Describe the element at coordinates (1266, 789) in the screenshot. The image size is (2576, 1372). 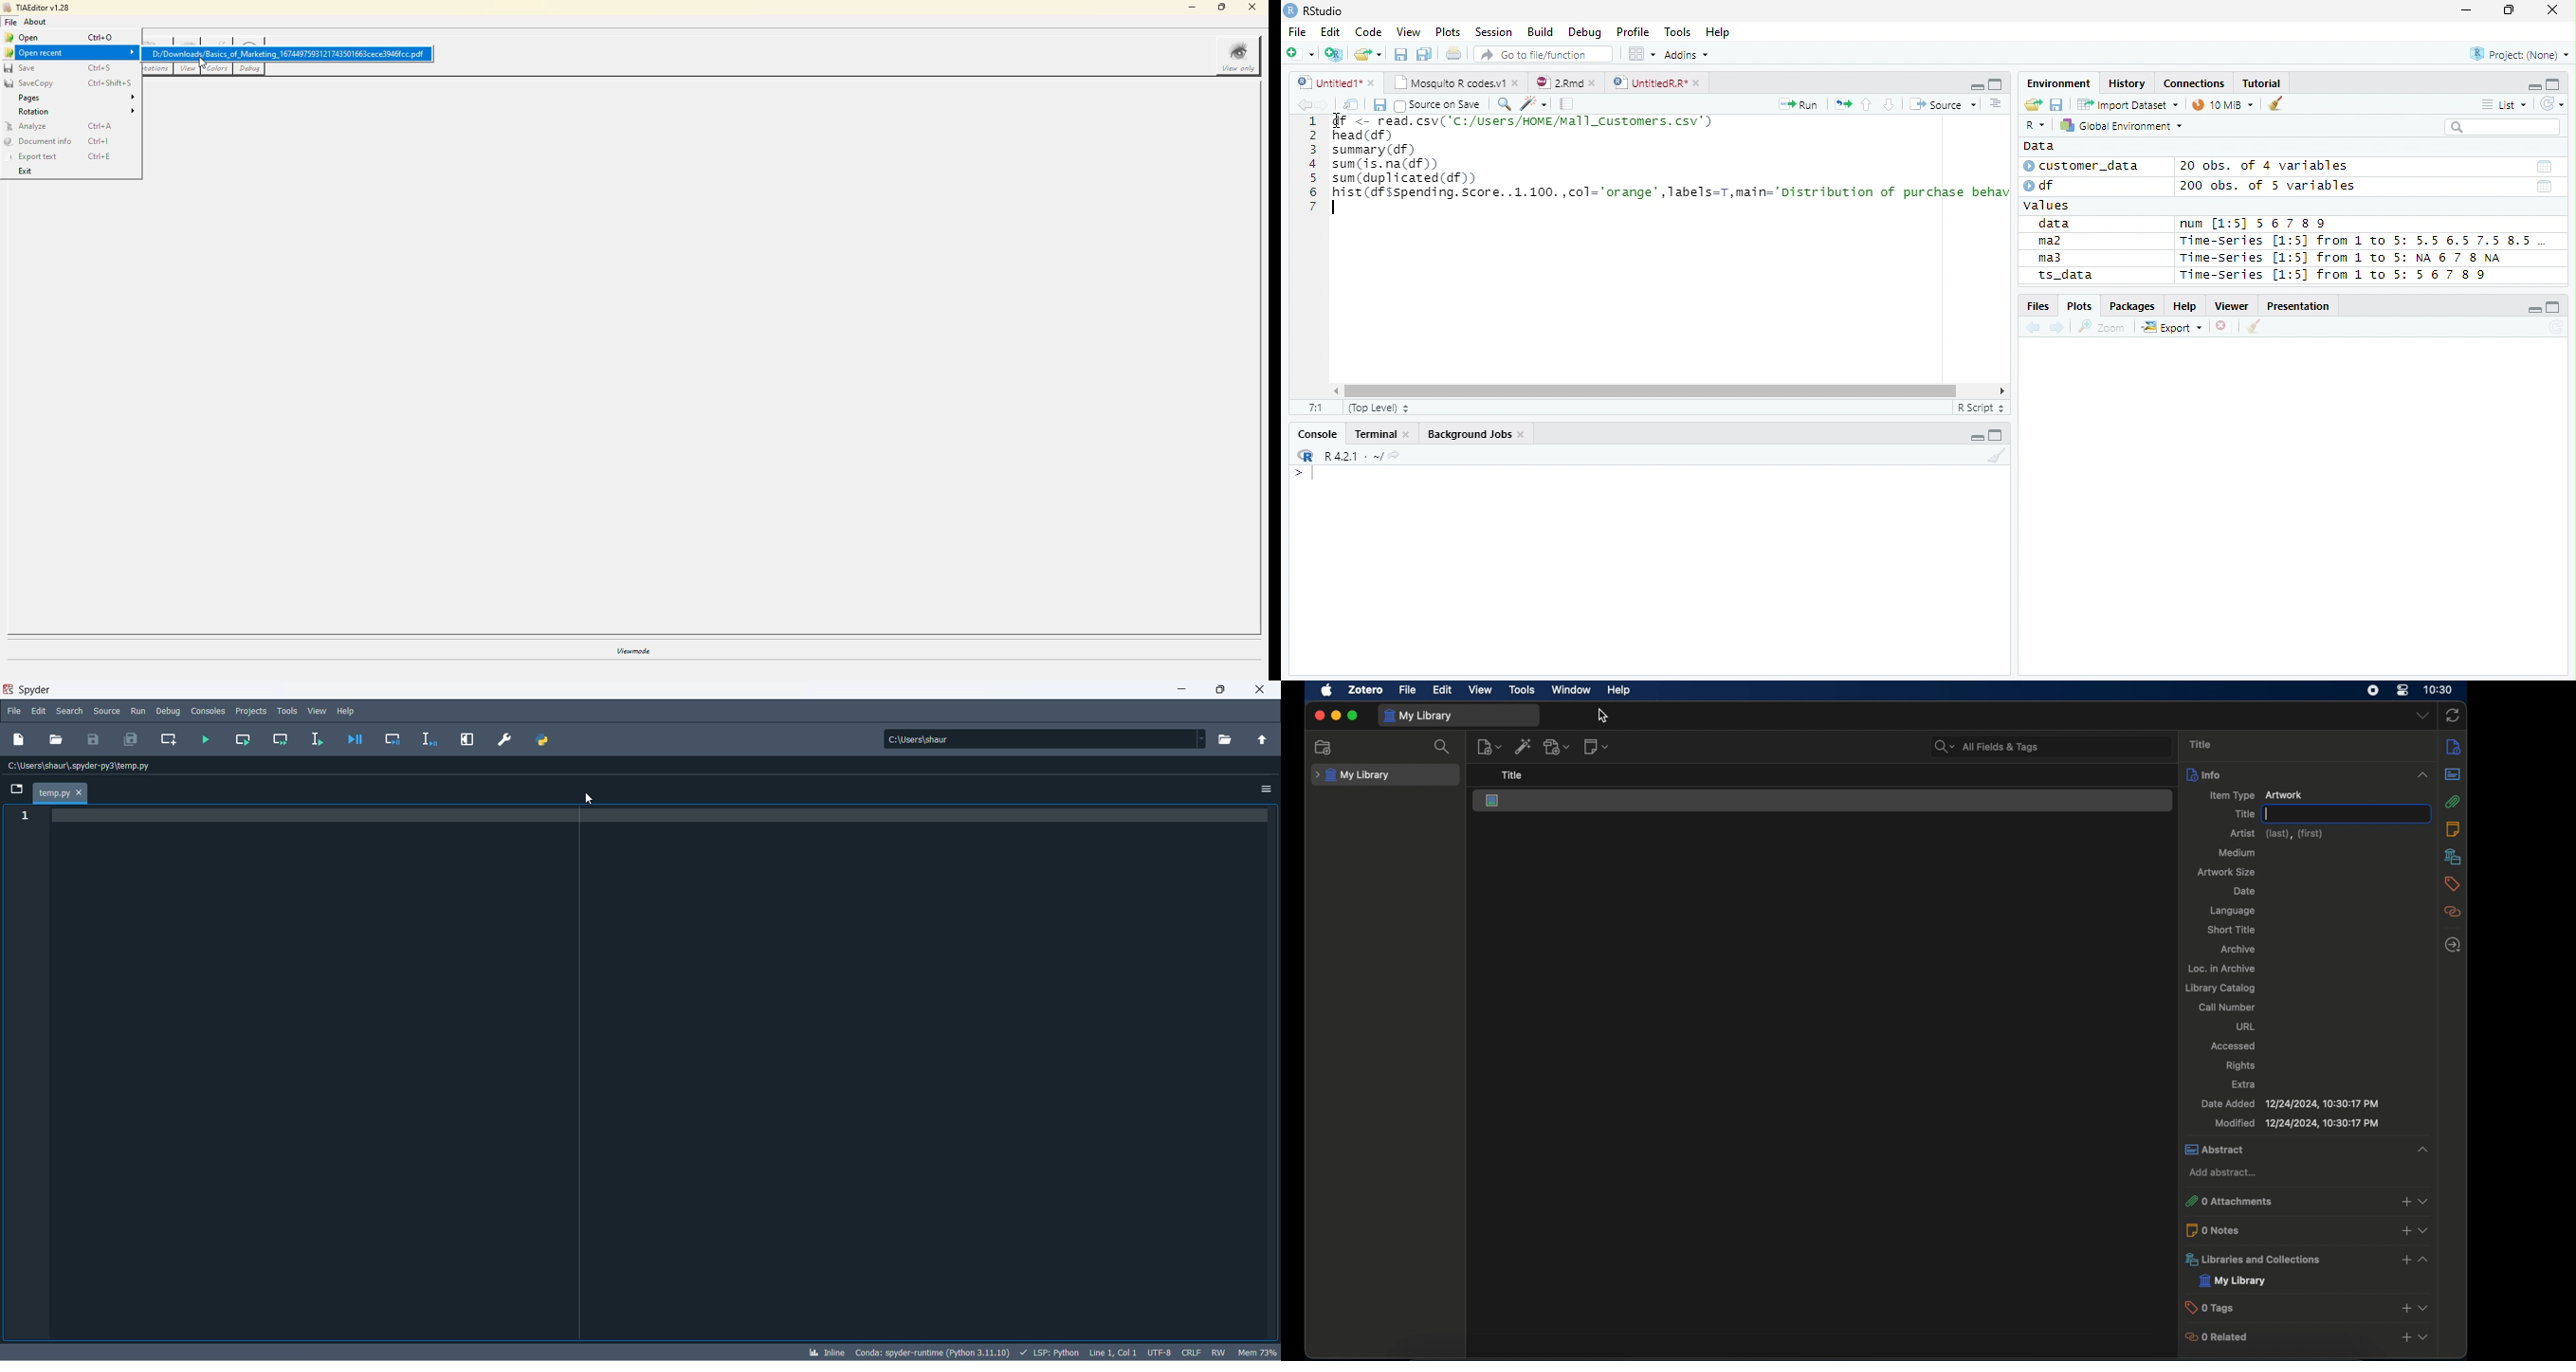
I see `options` at that location.